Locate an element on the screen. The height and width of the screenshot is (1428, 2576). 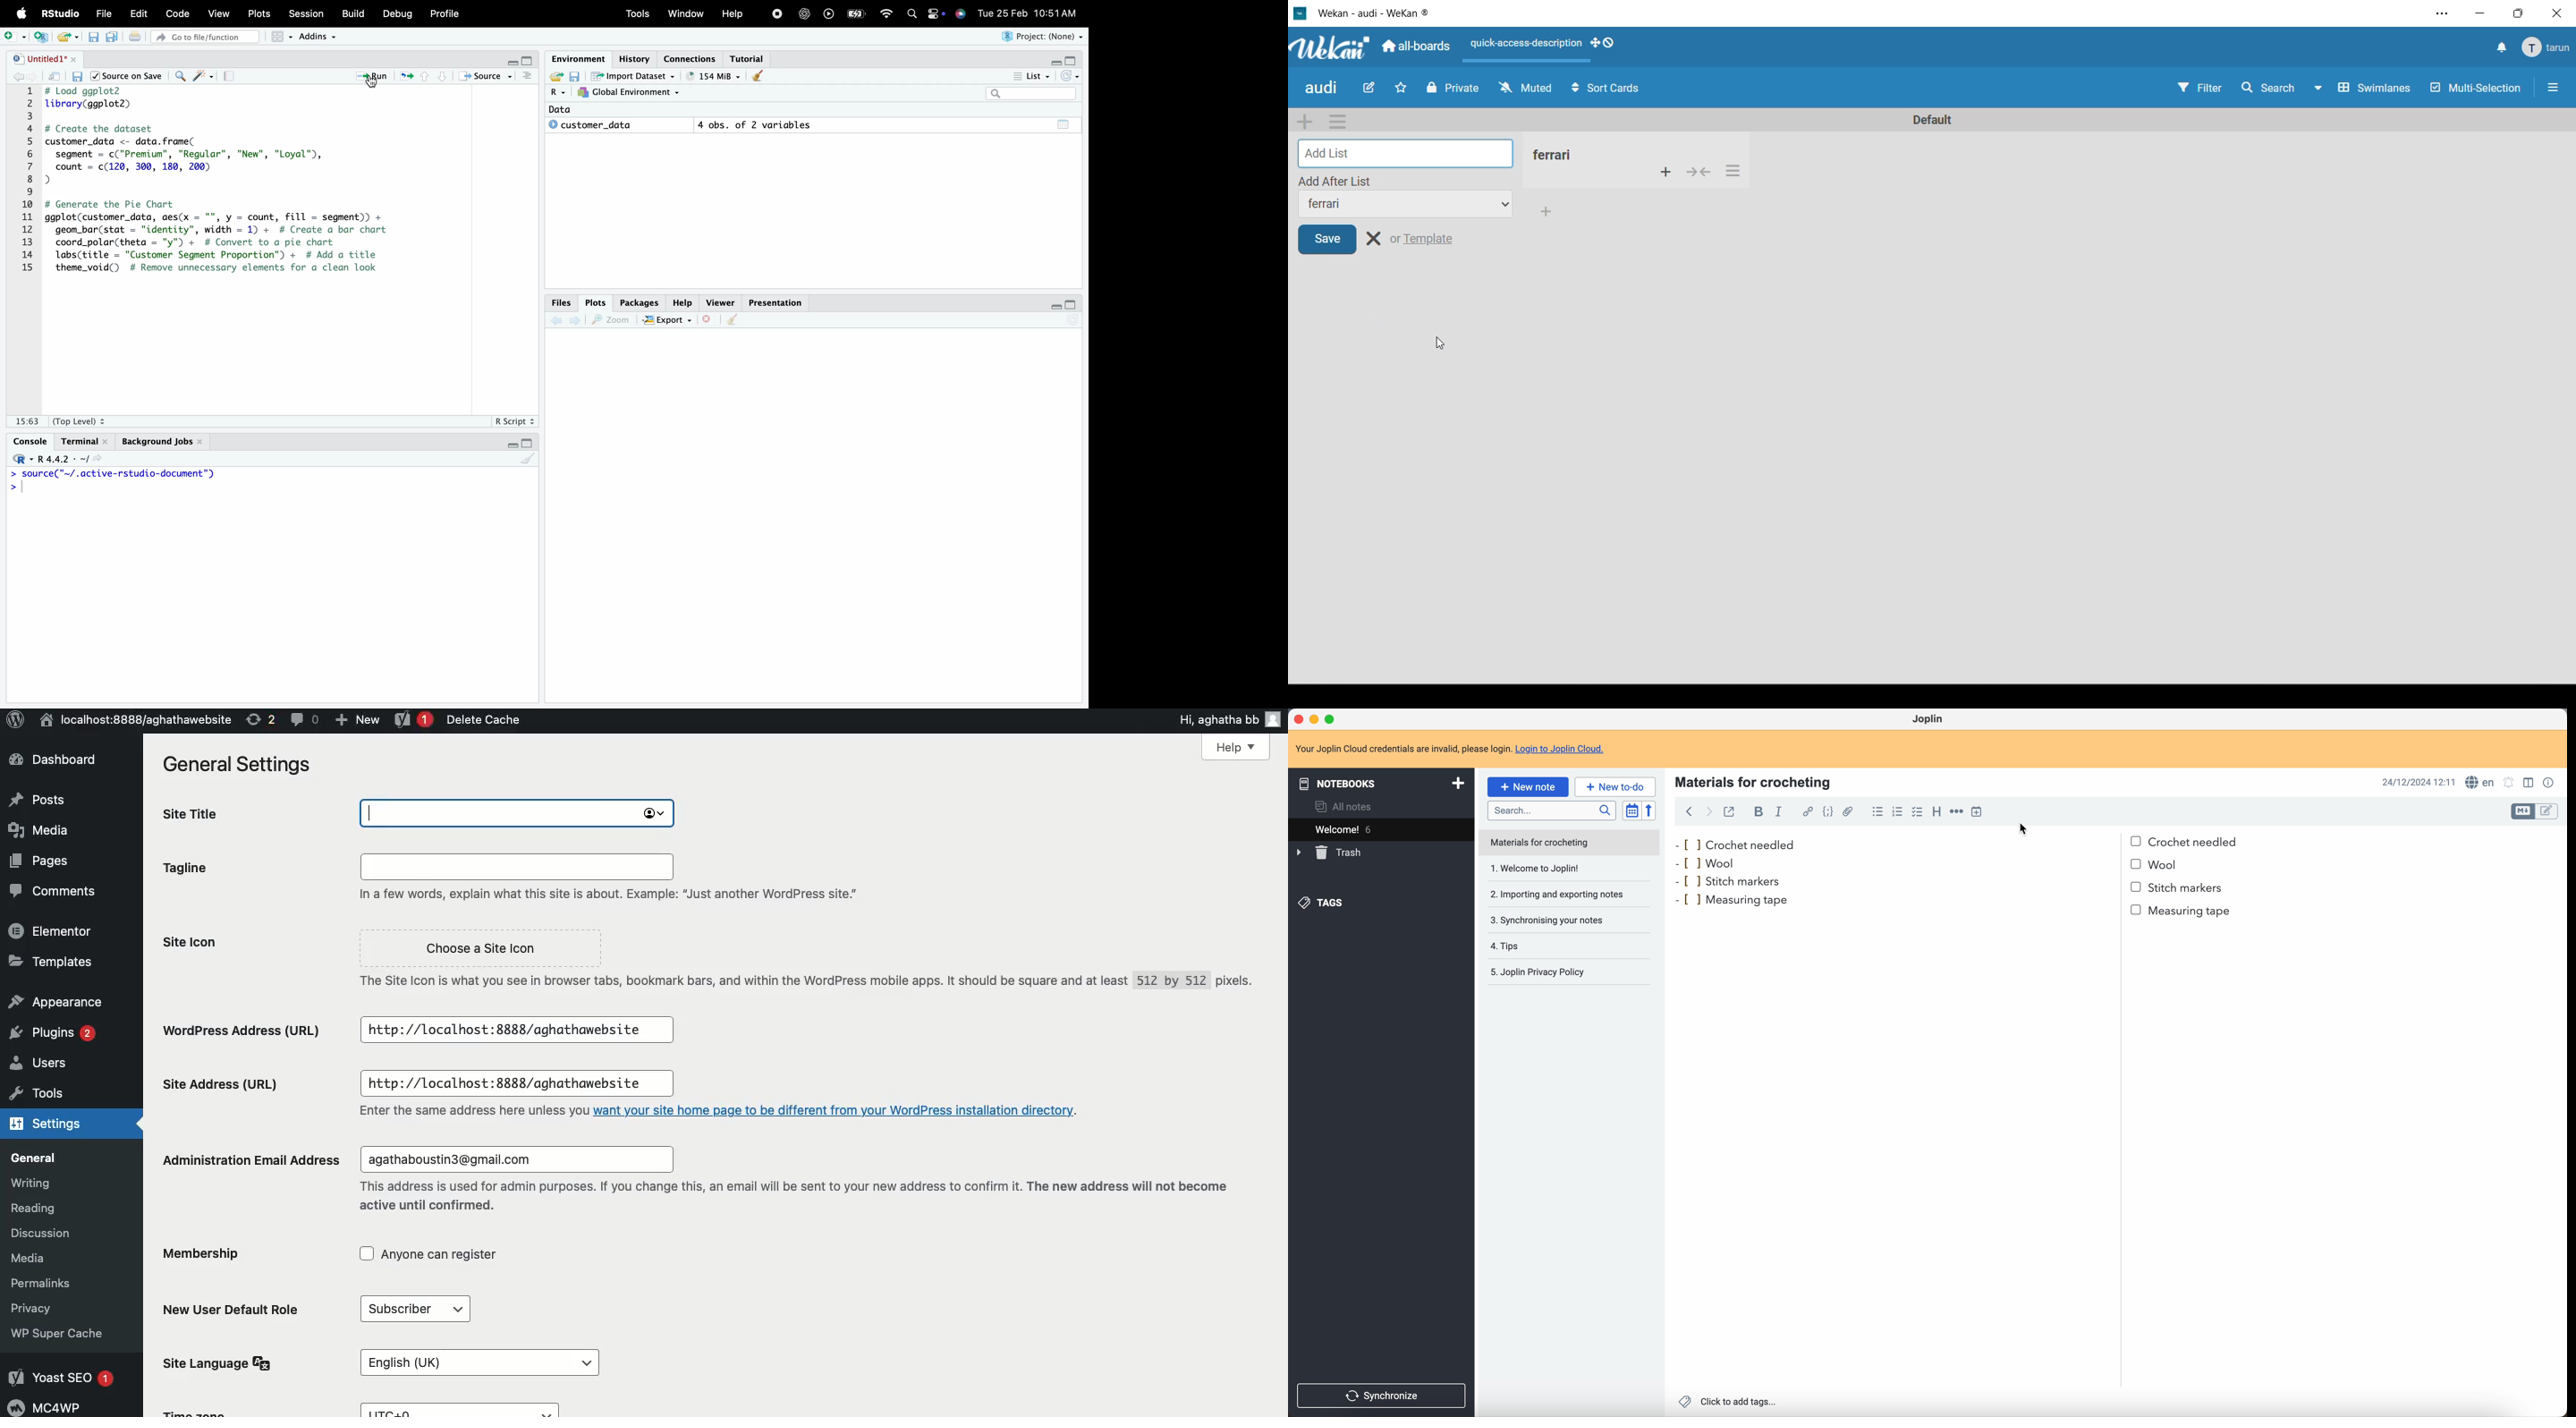
RStudio is located at coordinates (59, 13).